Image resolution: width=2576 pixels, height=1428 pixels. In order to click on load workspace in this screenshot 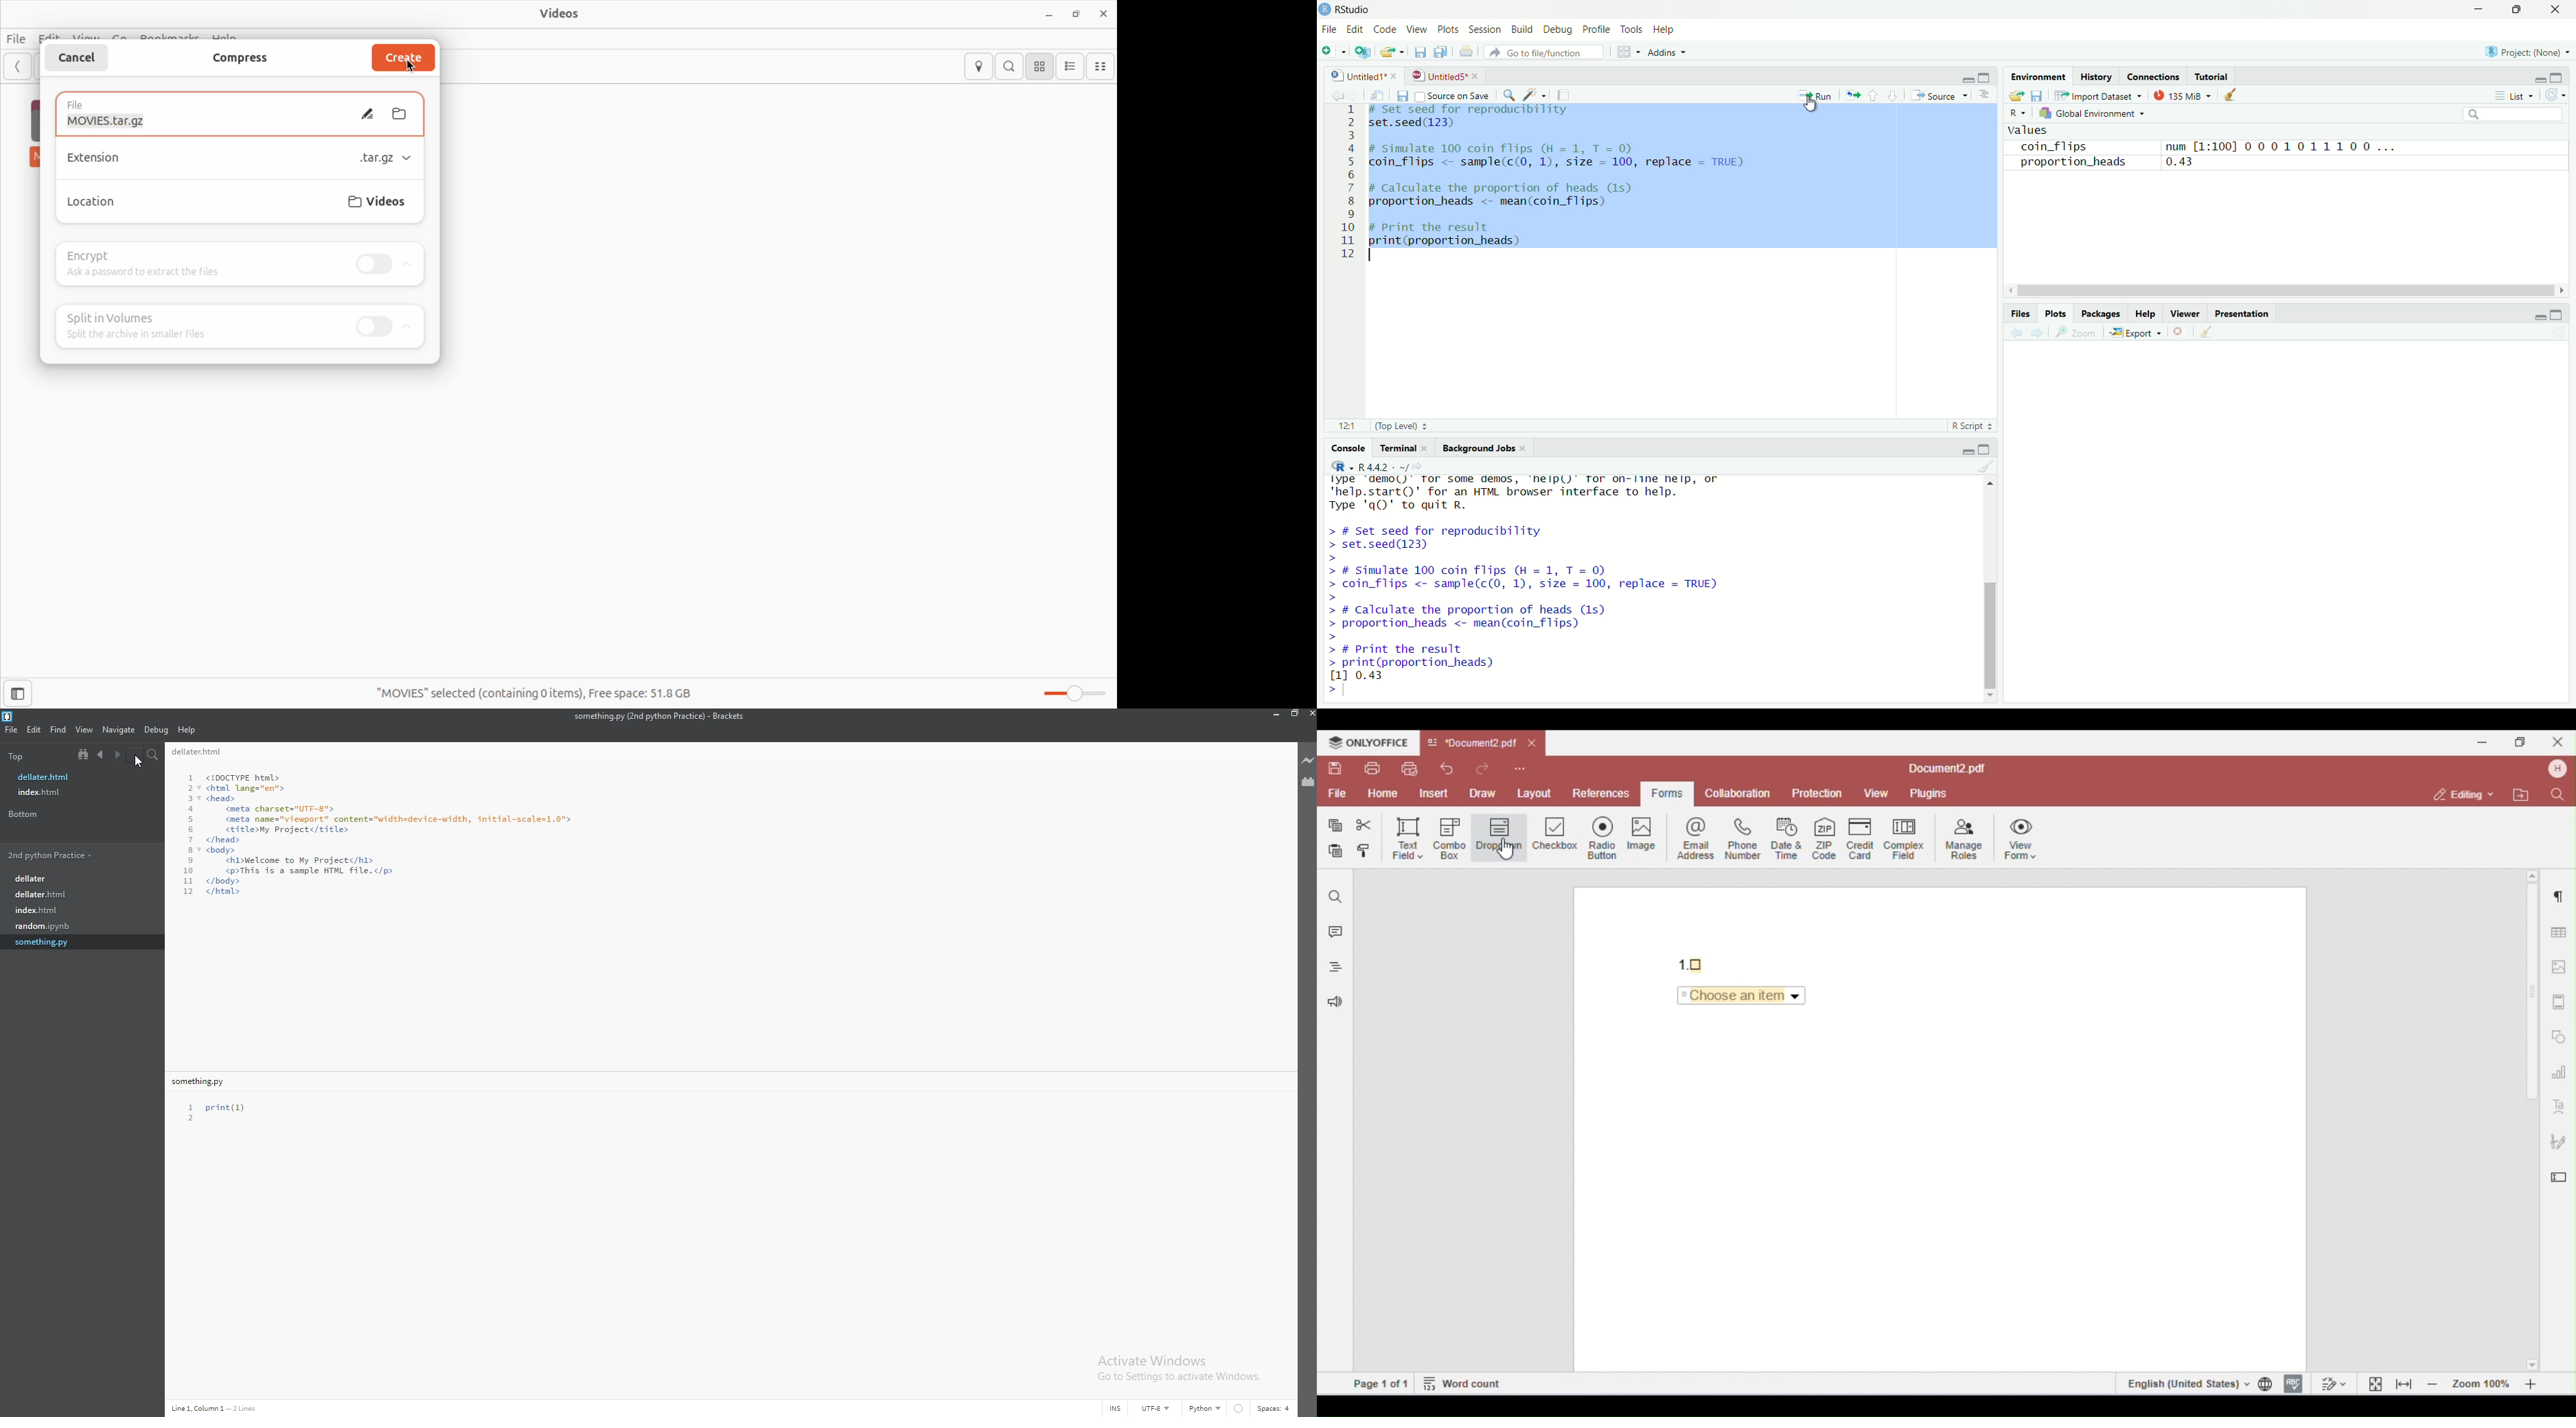, I will do `click(2016, 96)`.